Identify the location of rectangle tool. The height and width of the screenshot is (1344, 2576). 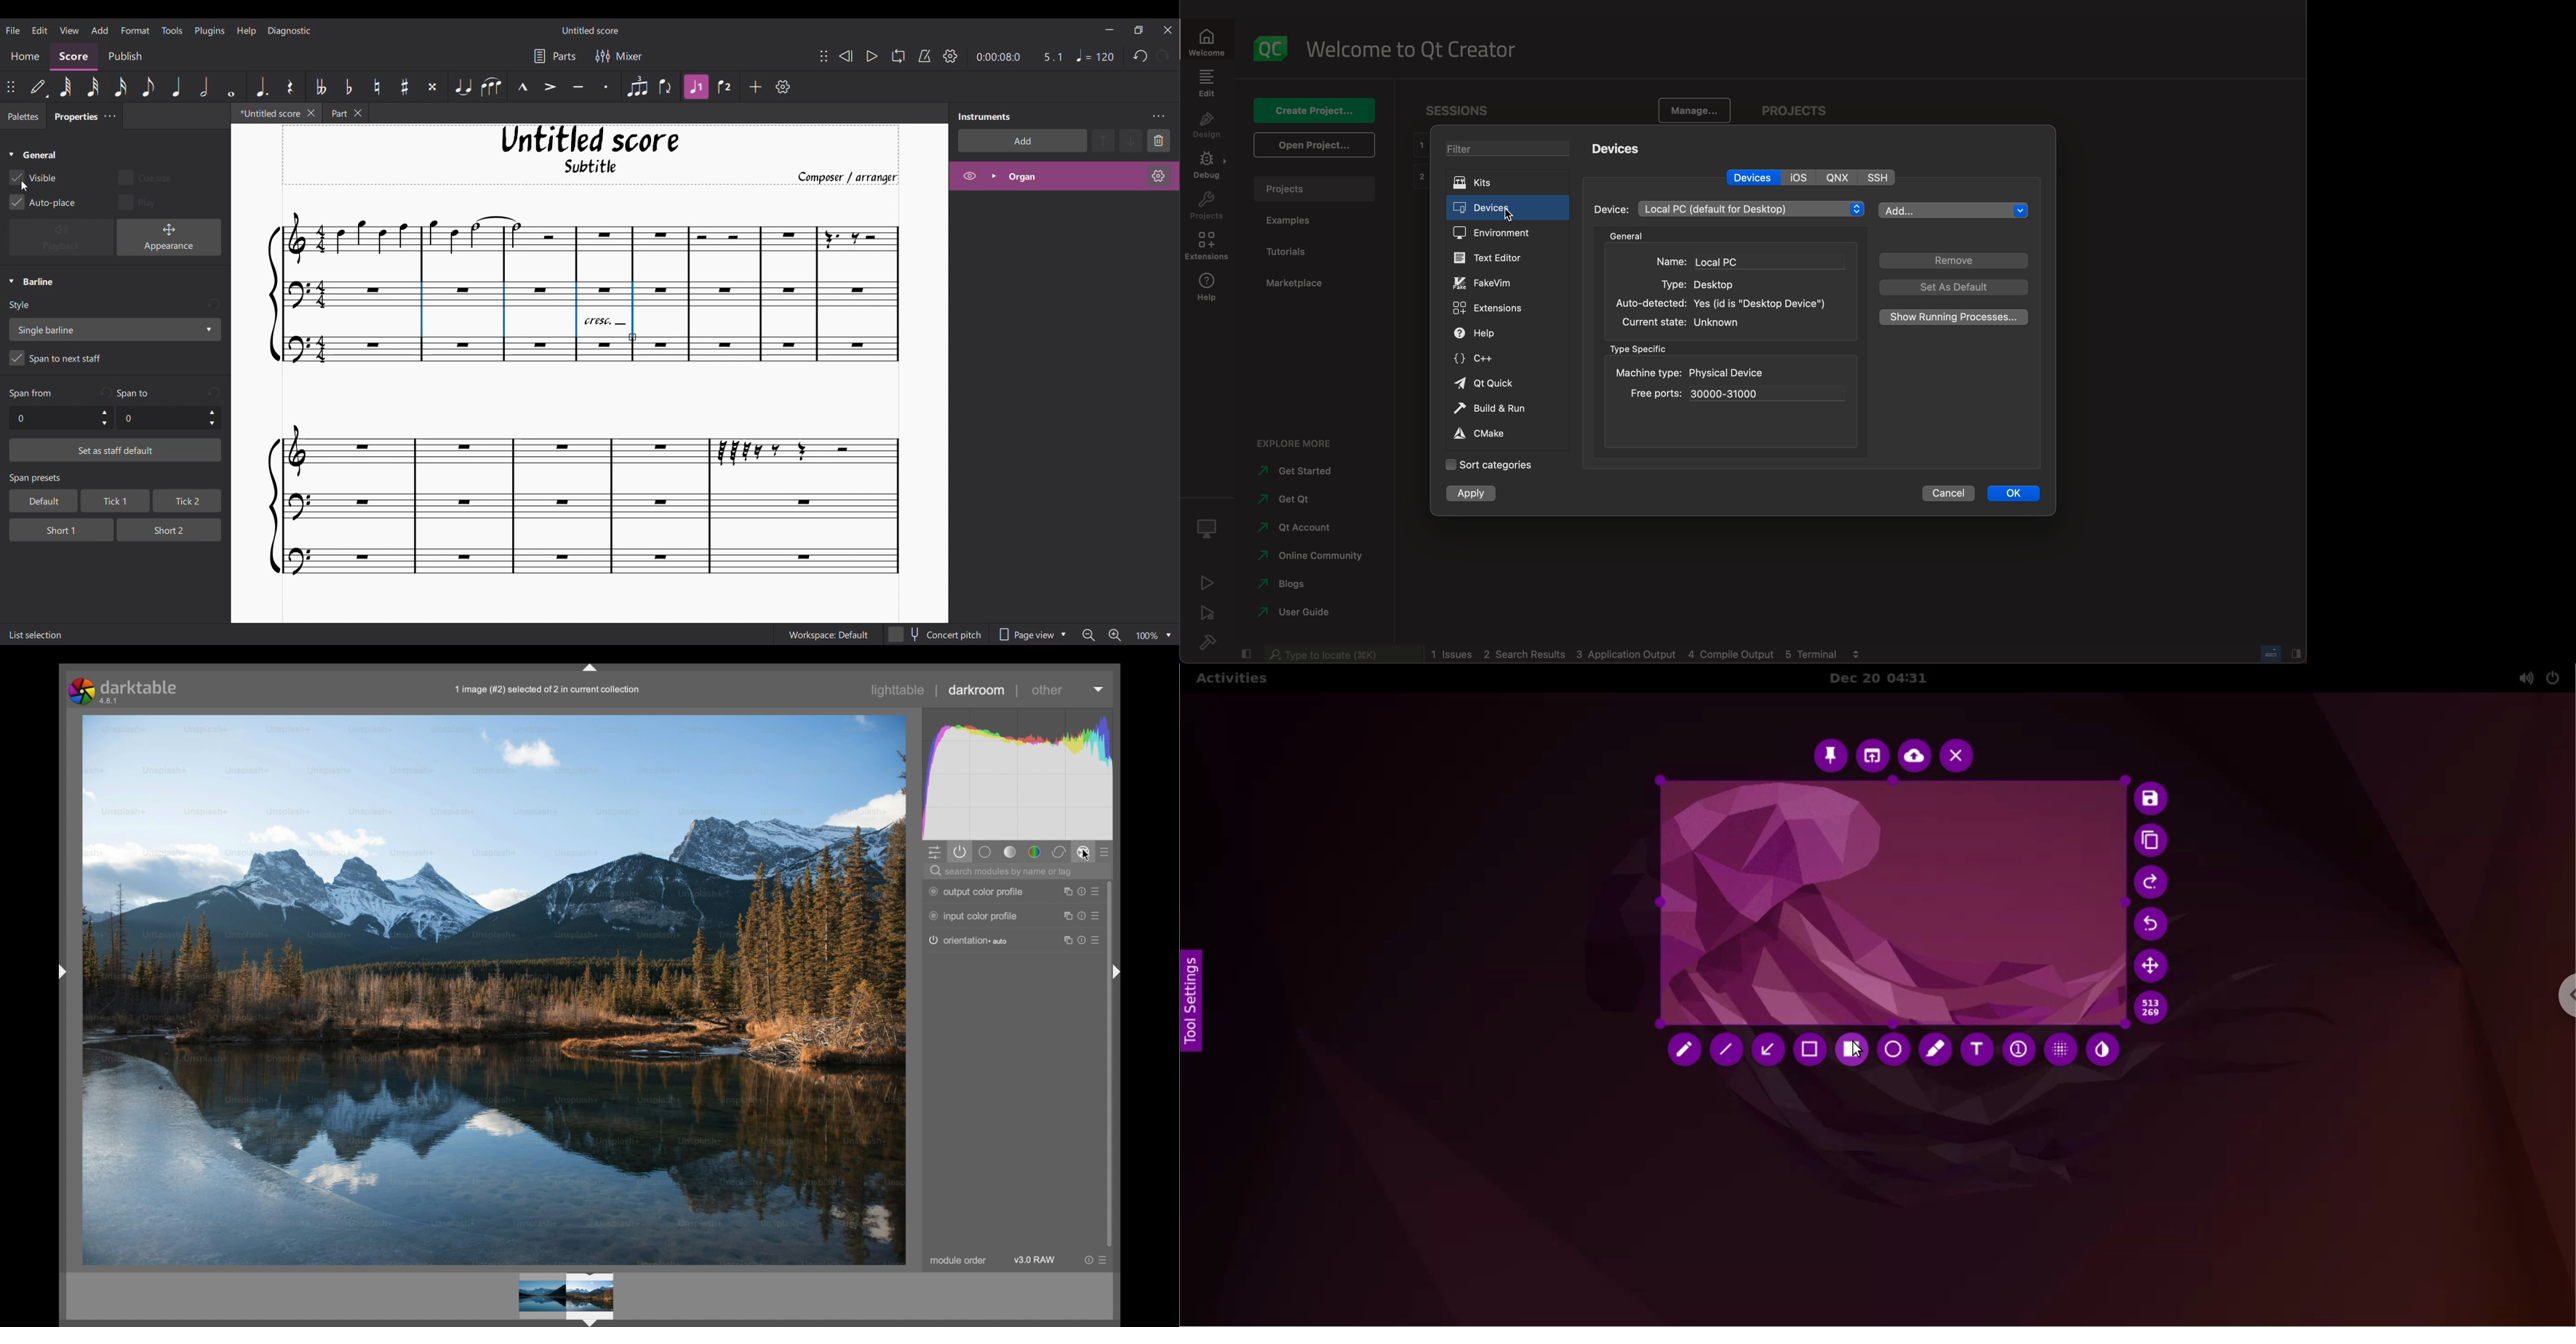
(1853, 1051).